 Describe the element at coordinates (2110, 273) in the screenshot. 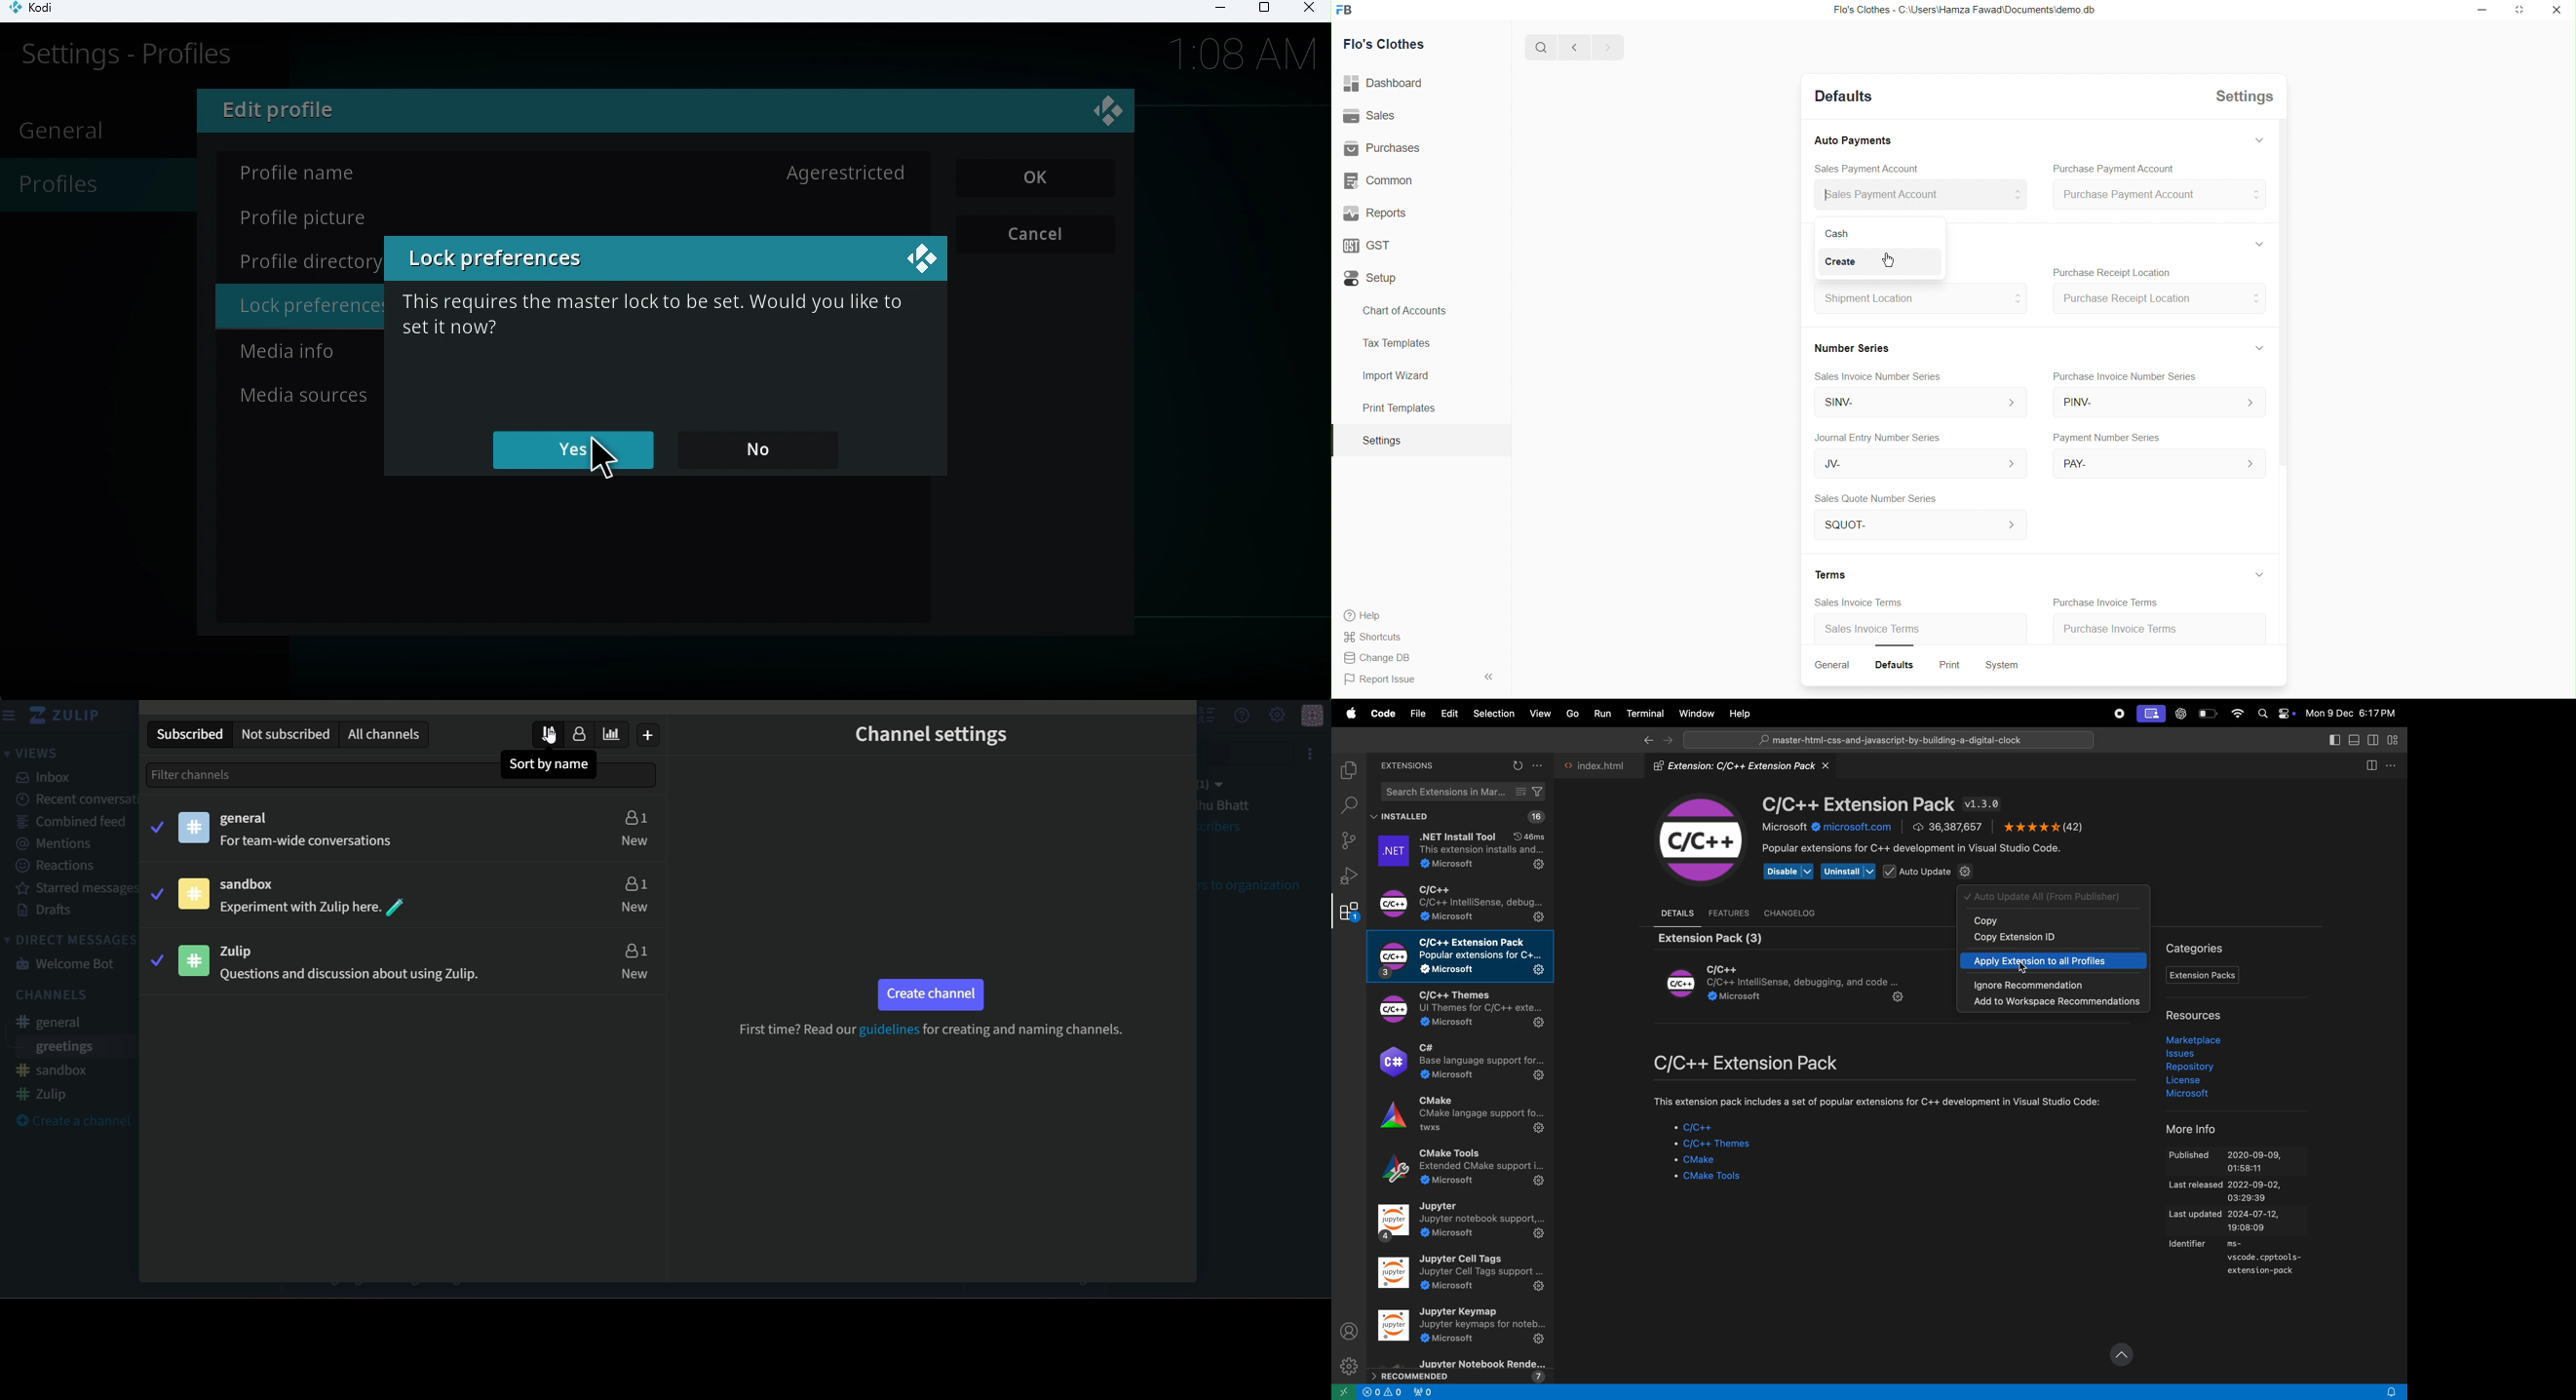

I see `Purchase Receipt Location` at that location.